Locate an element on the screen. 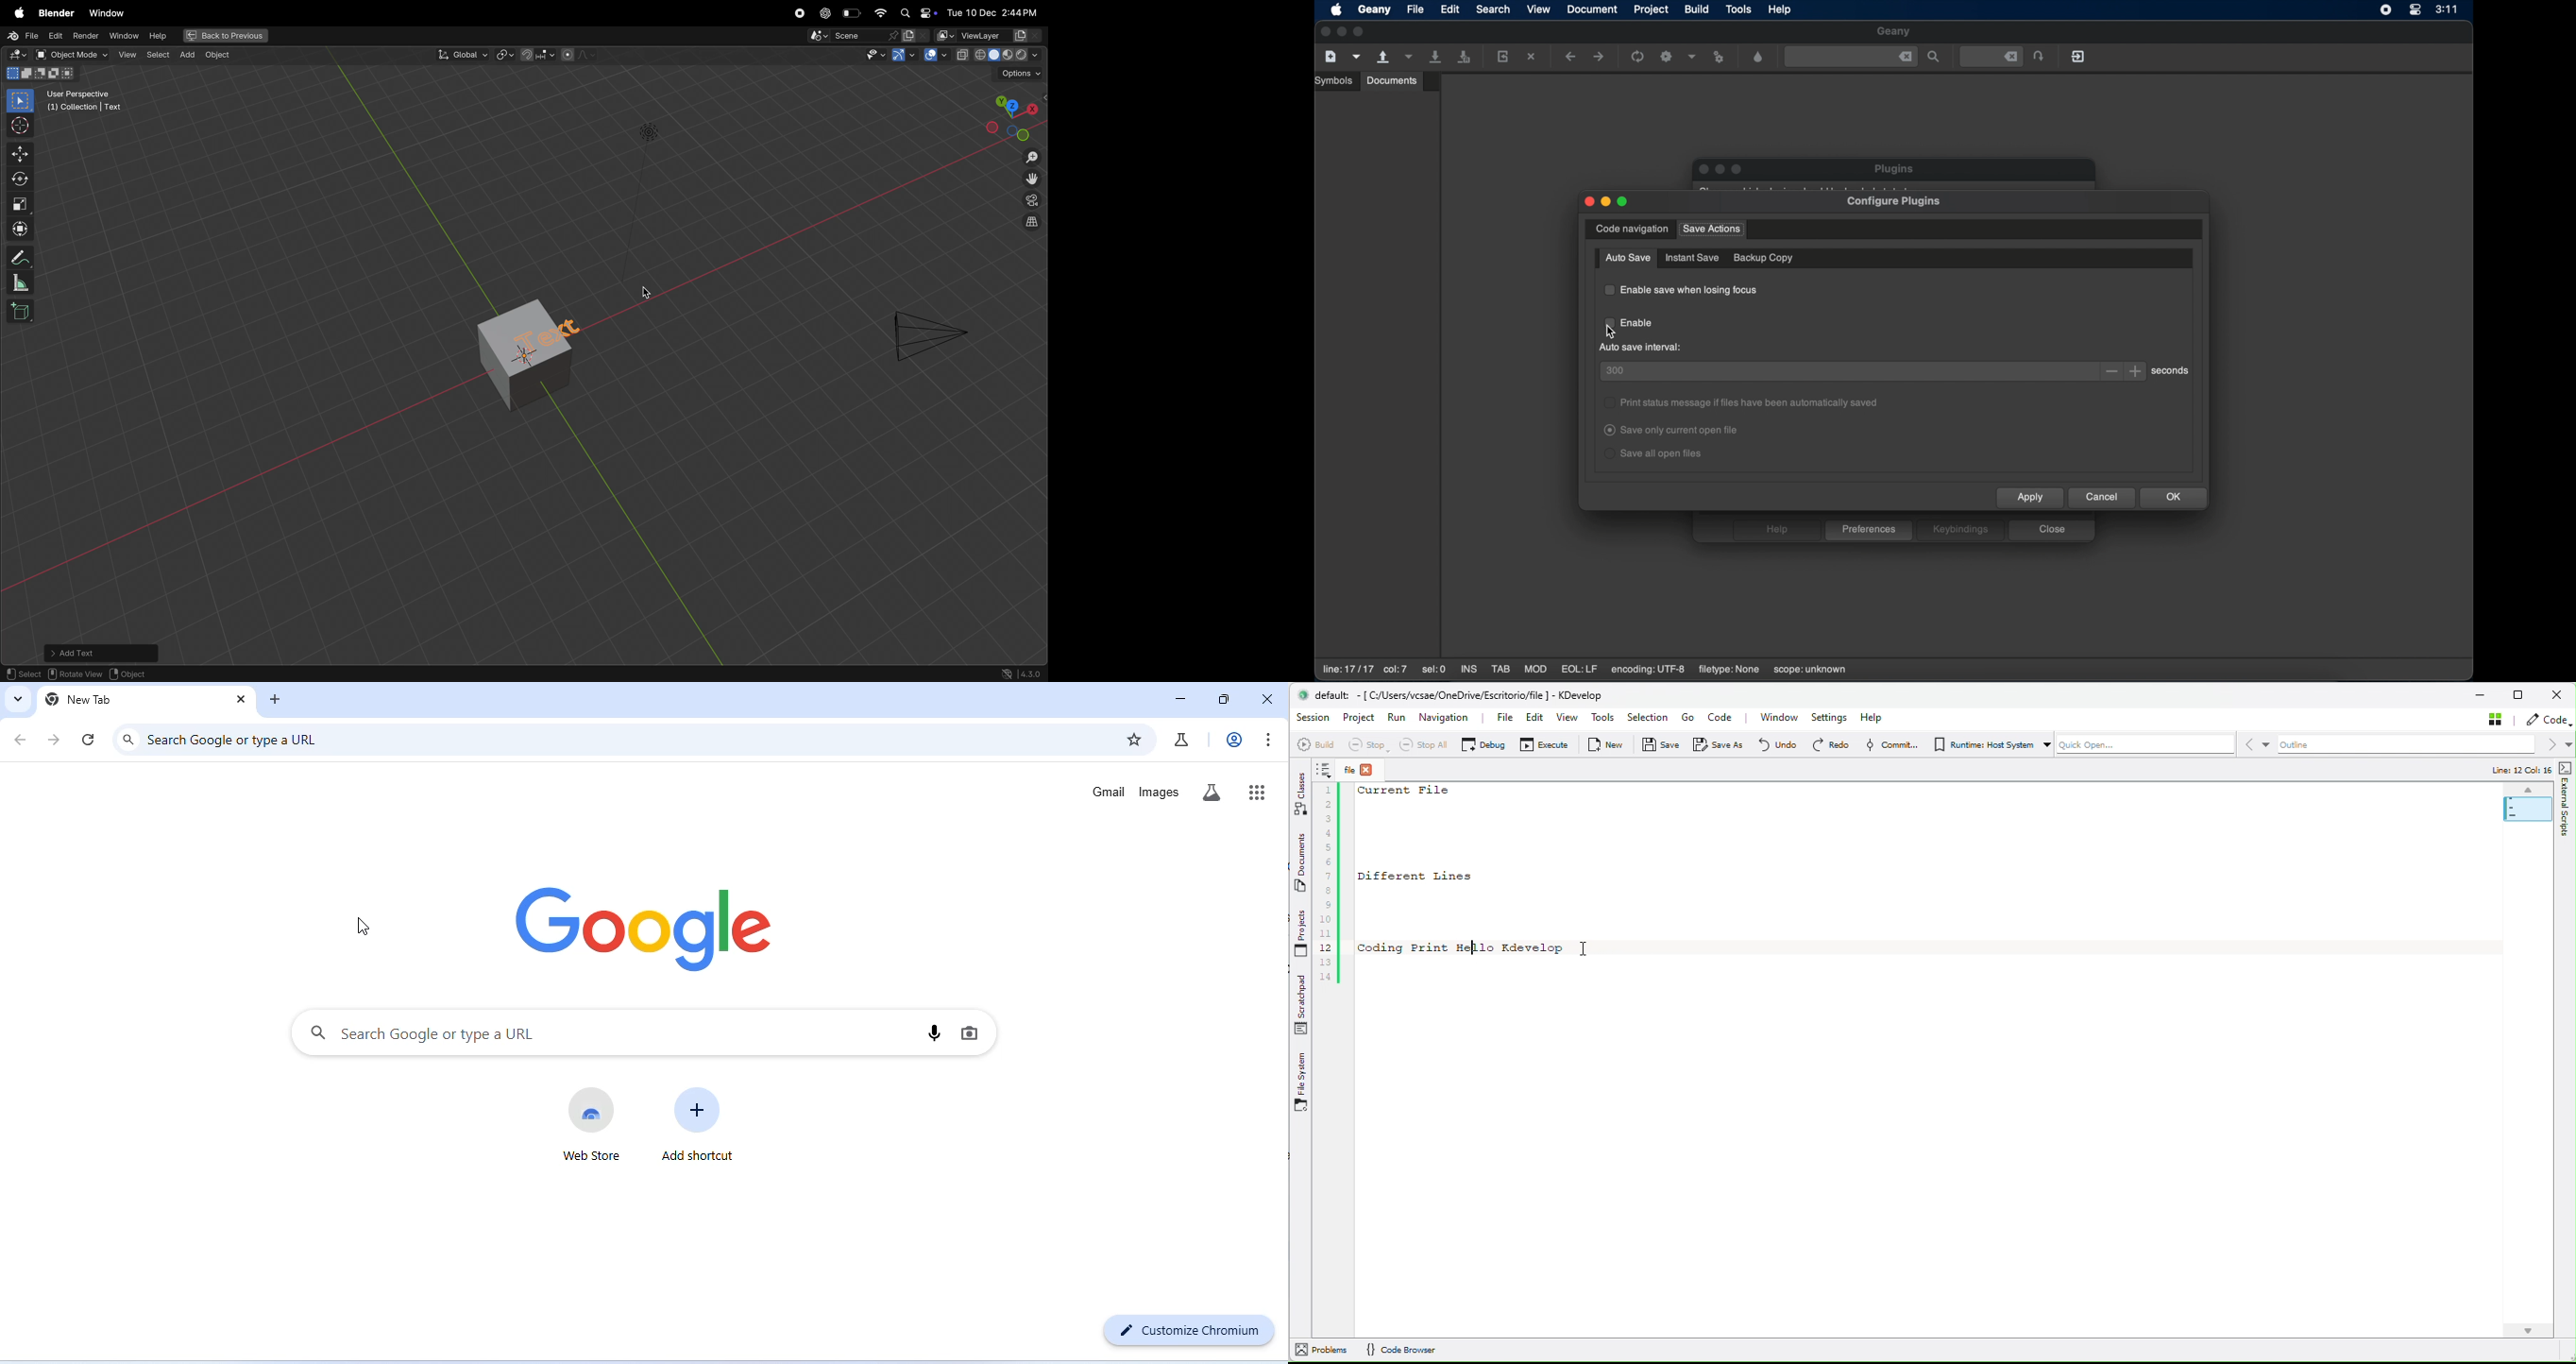  3:11 is located at coordinates (2448, 9).